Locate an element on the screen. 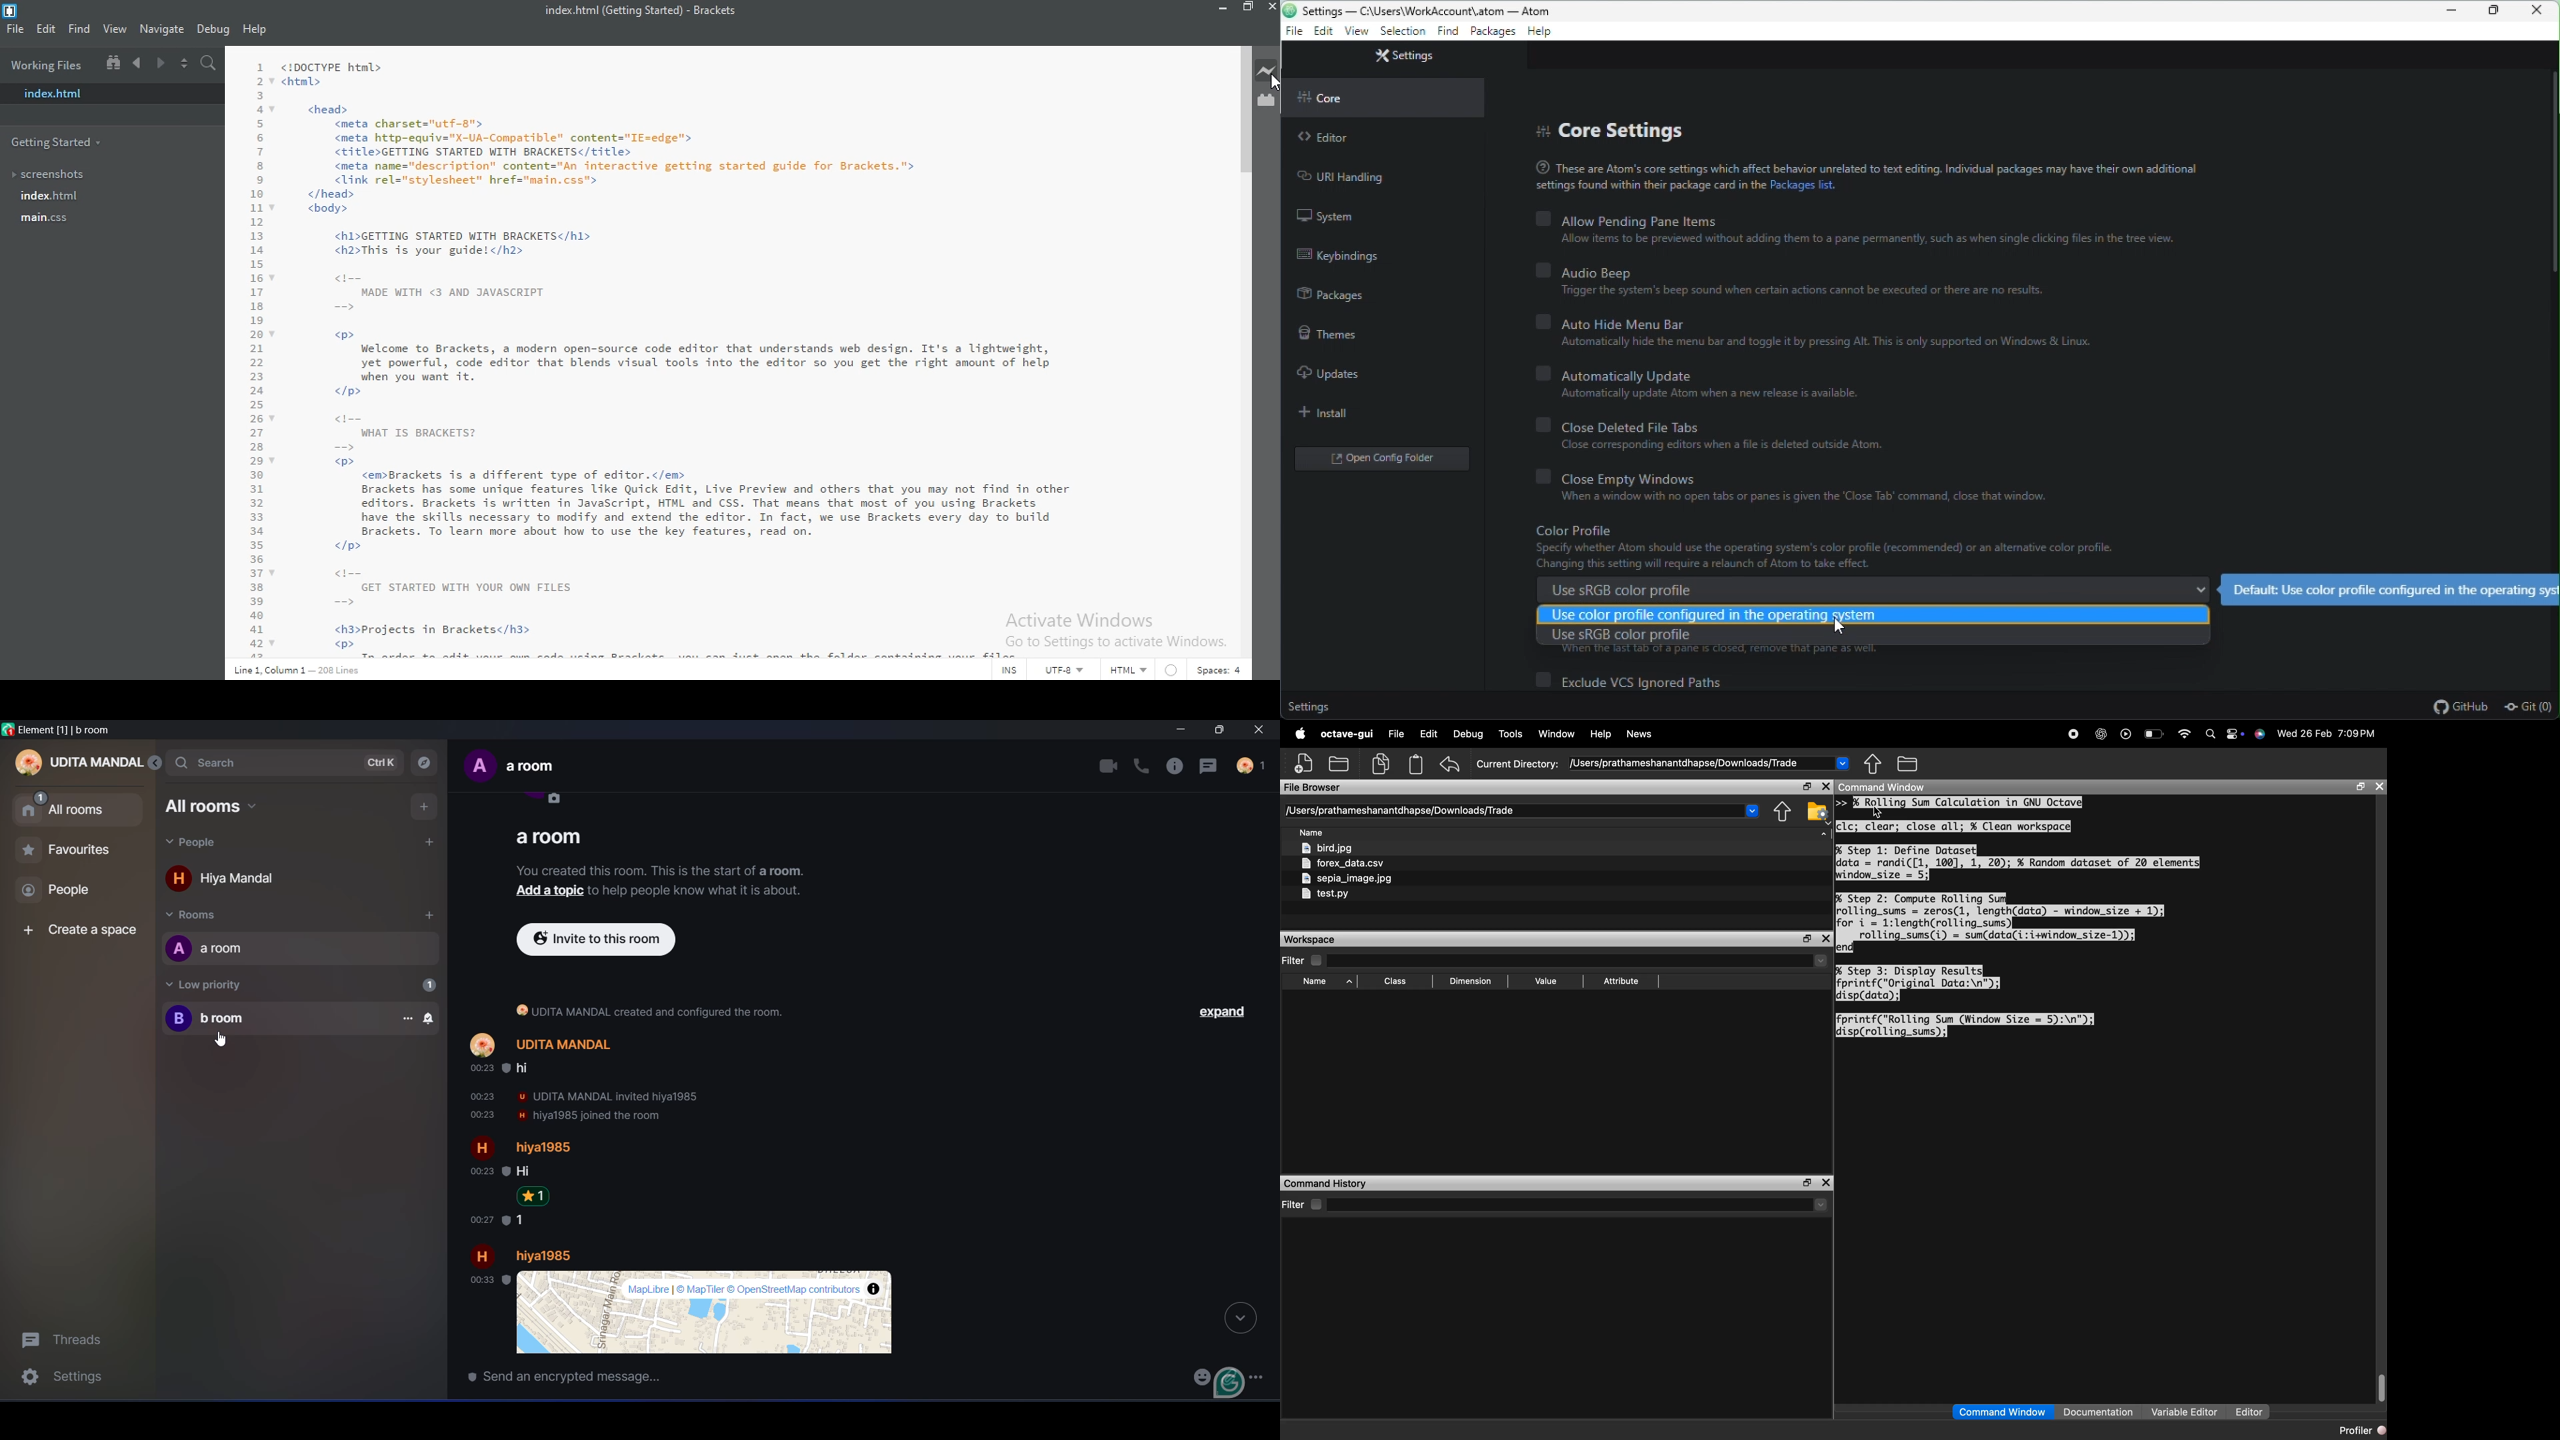  URL handling is located at coordinates (1352, 177).